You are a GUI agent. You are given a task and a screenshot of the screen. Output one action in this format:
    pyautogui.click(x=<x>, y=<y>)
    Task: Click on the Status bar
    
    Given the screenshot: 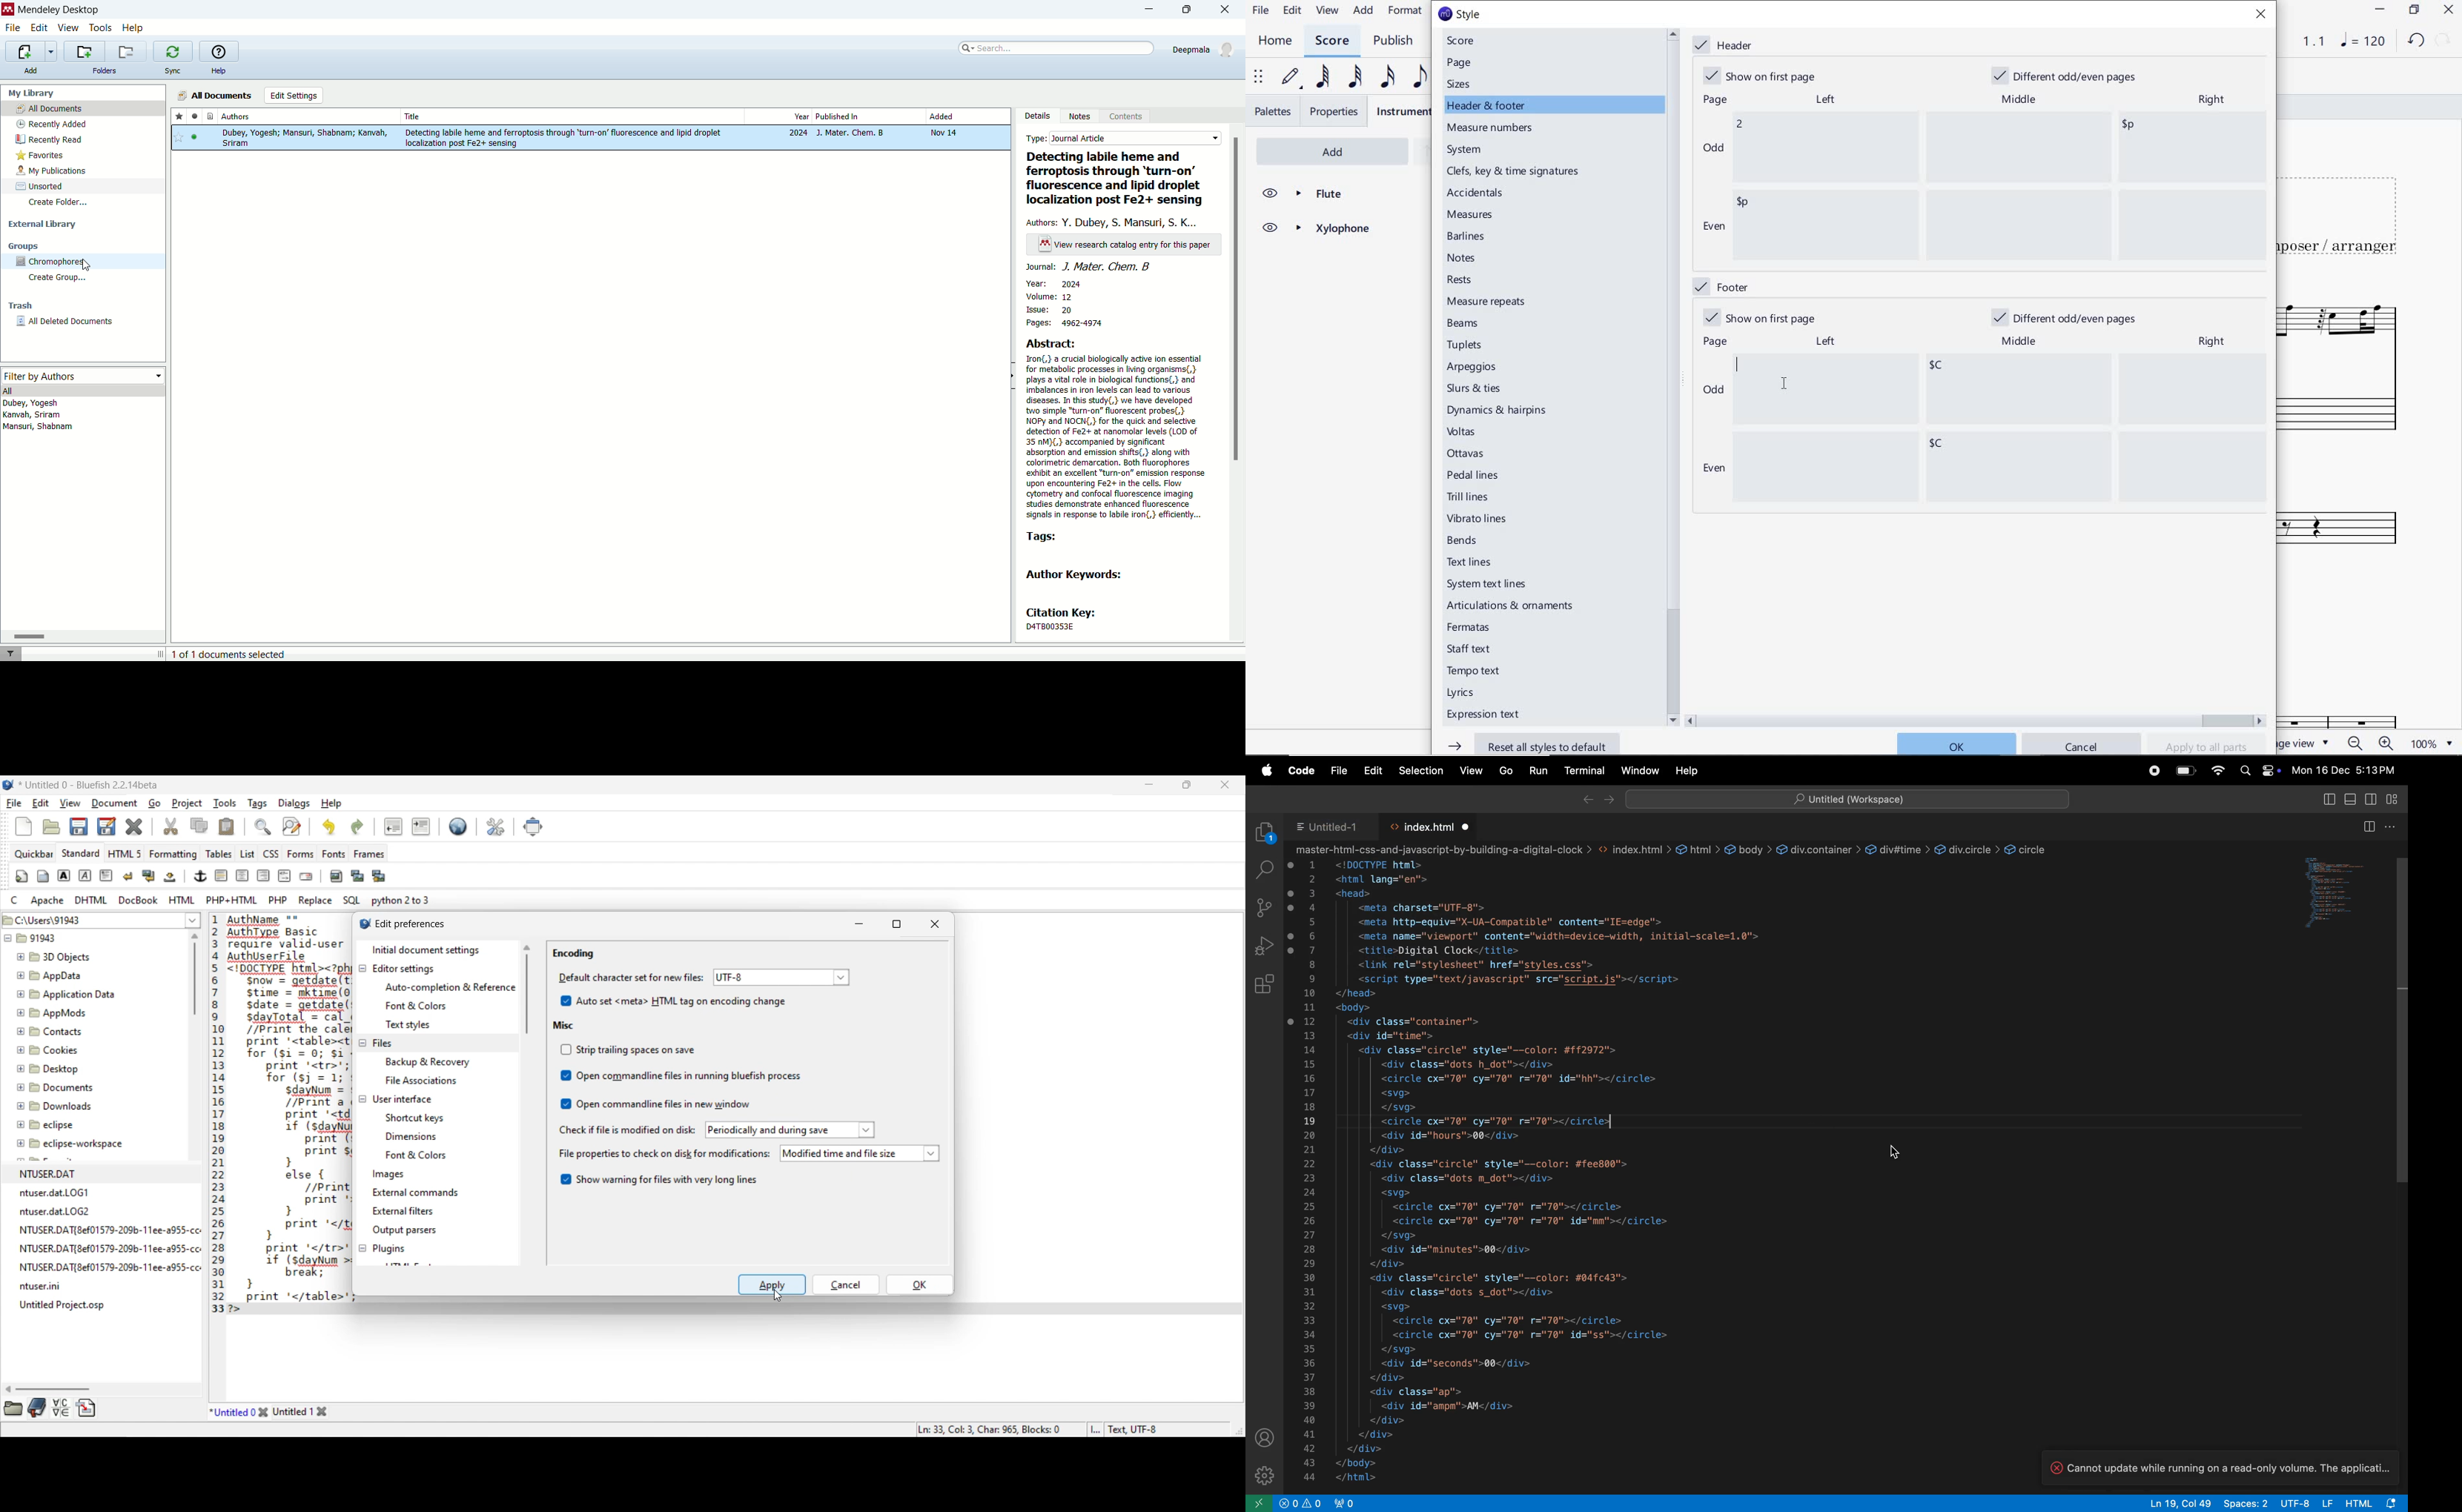 What is the action you would take?
    pyautogui.click(x=1039, y=1429)
    